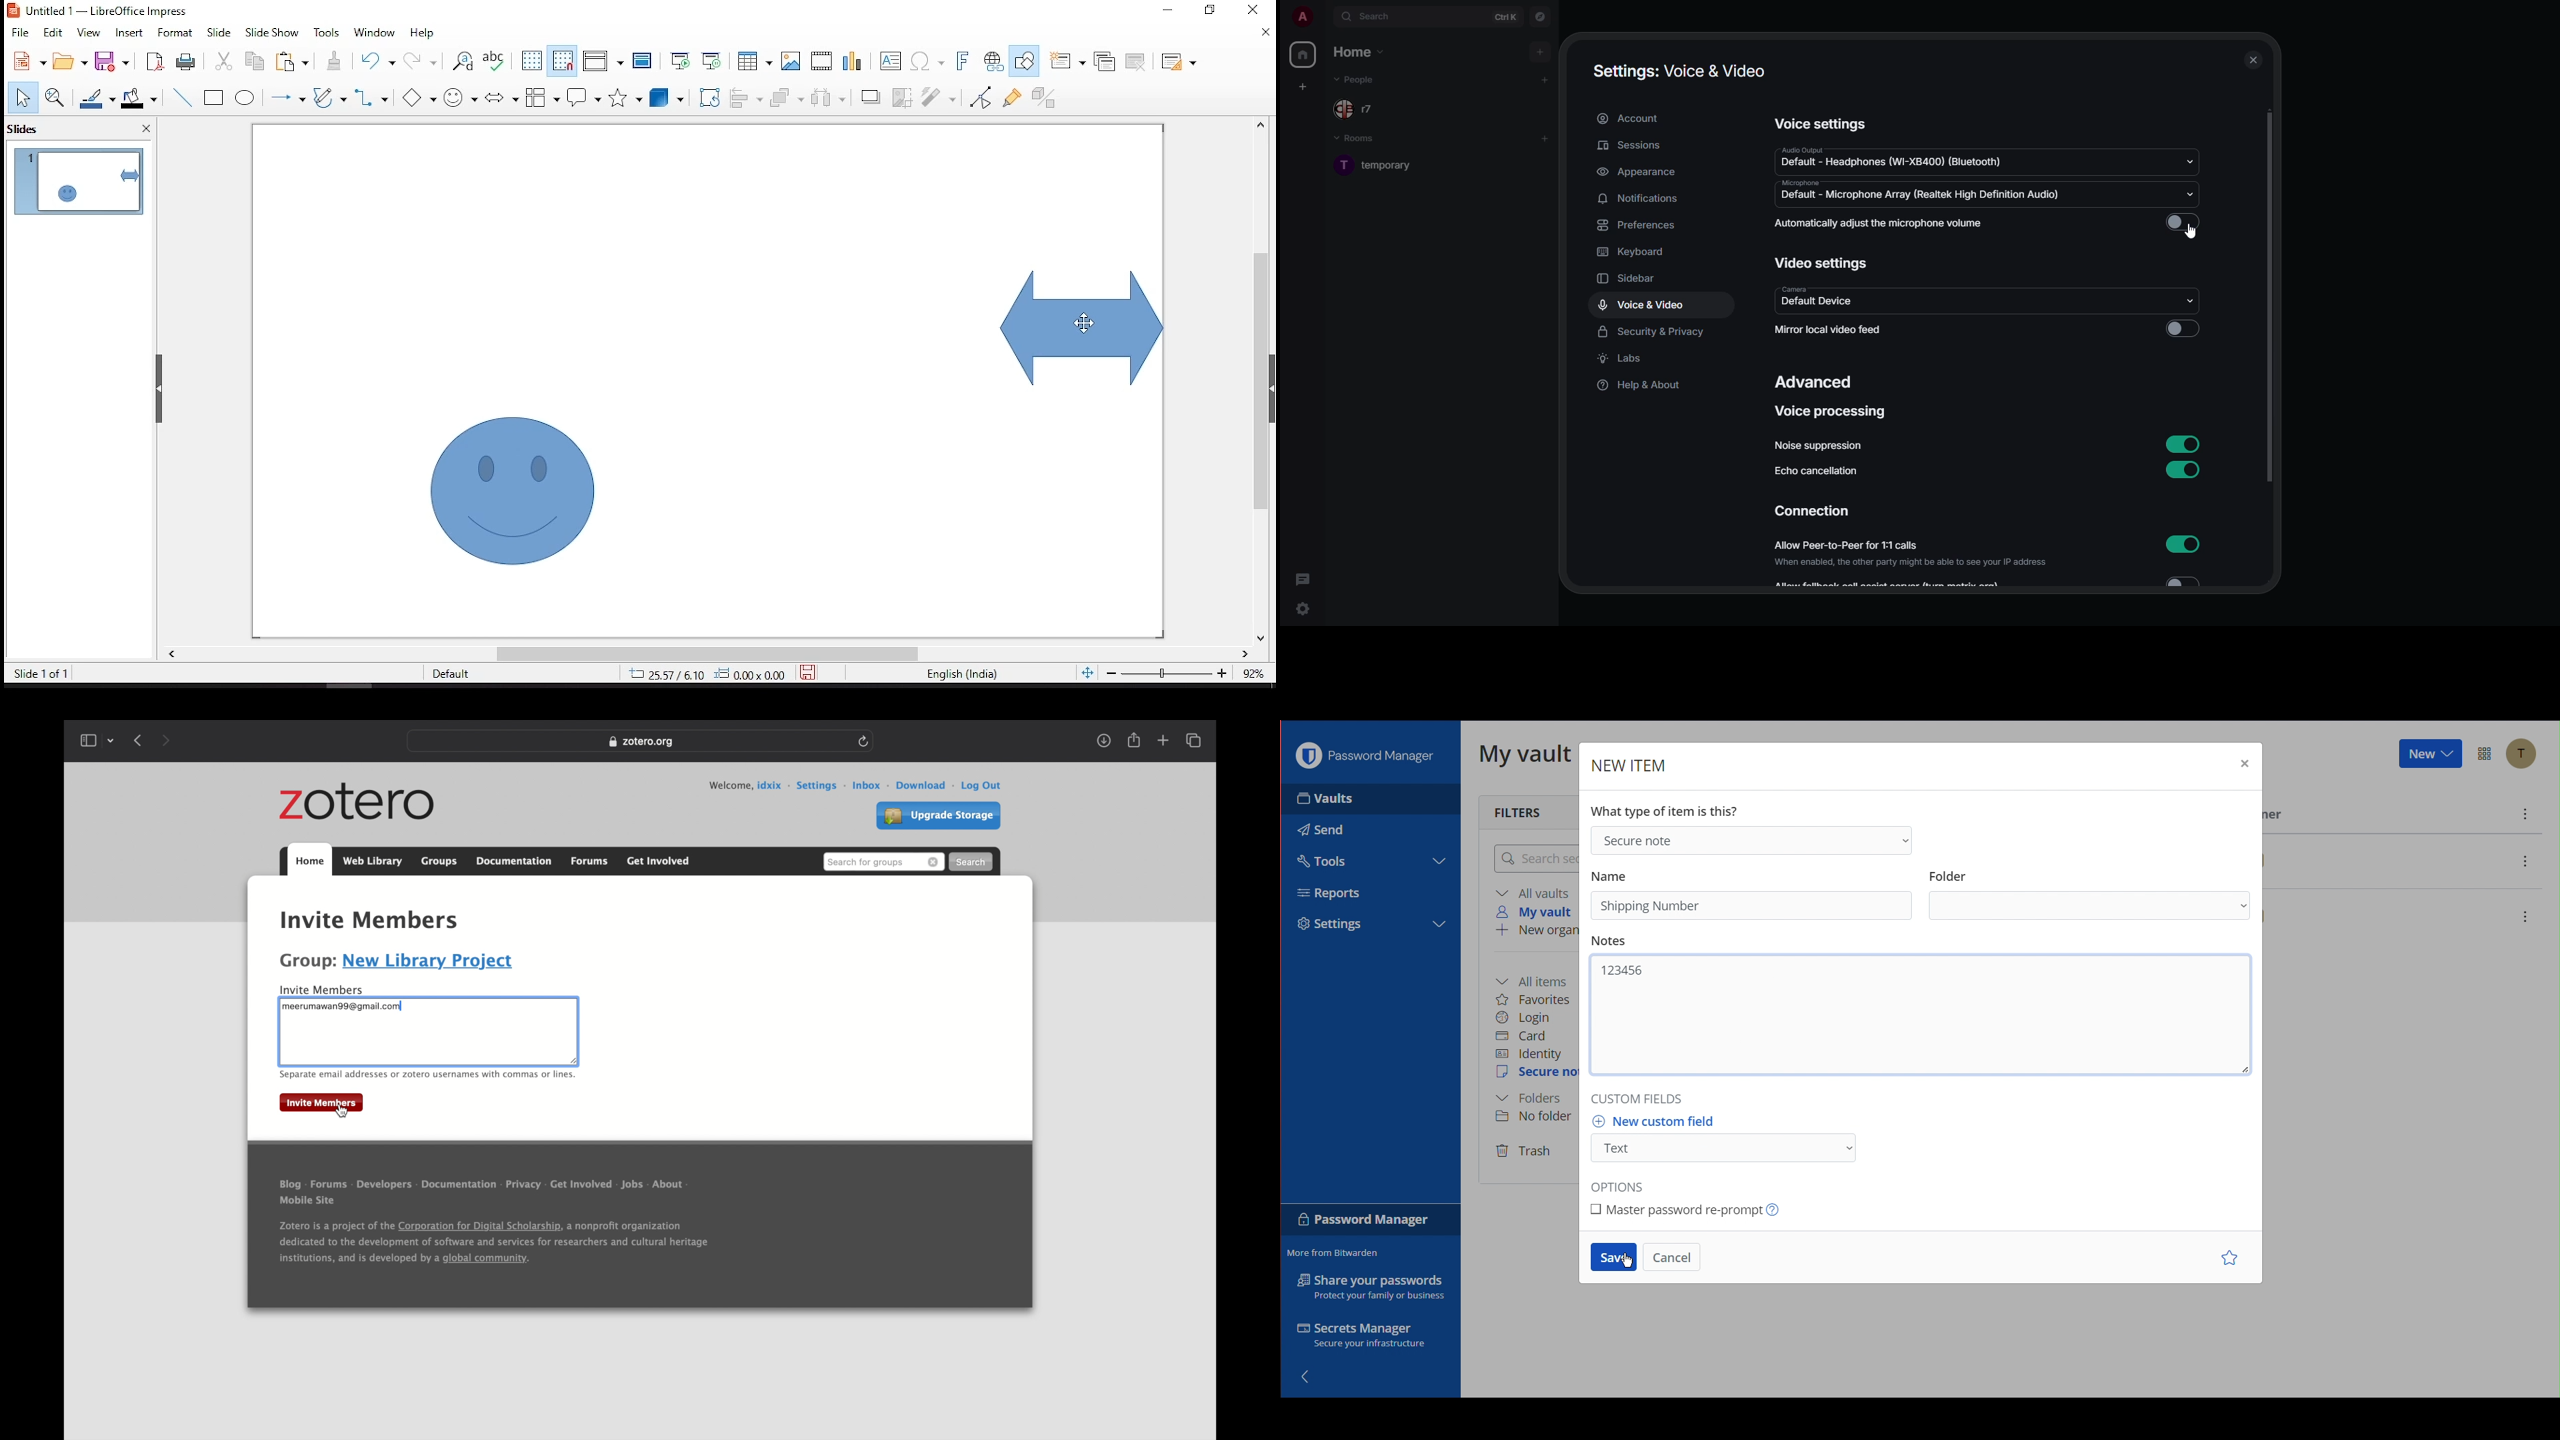 This screenshot has height=1456, width=2576. I want to click on charts, so click(855, 63).